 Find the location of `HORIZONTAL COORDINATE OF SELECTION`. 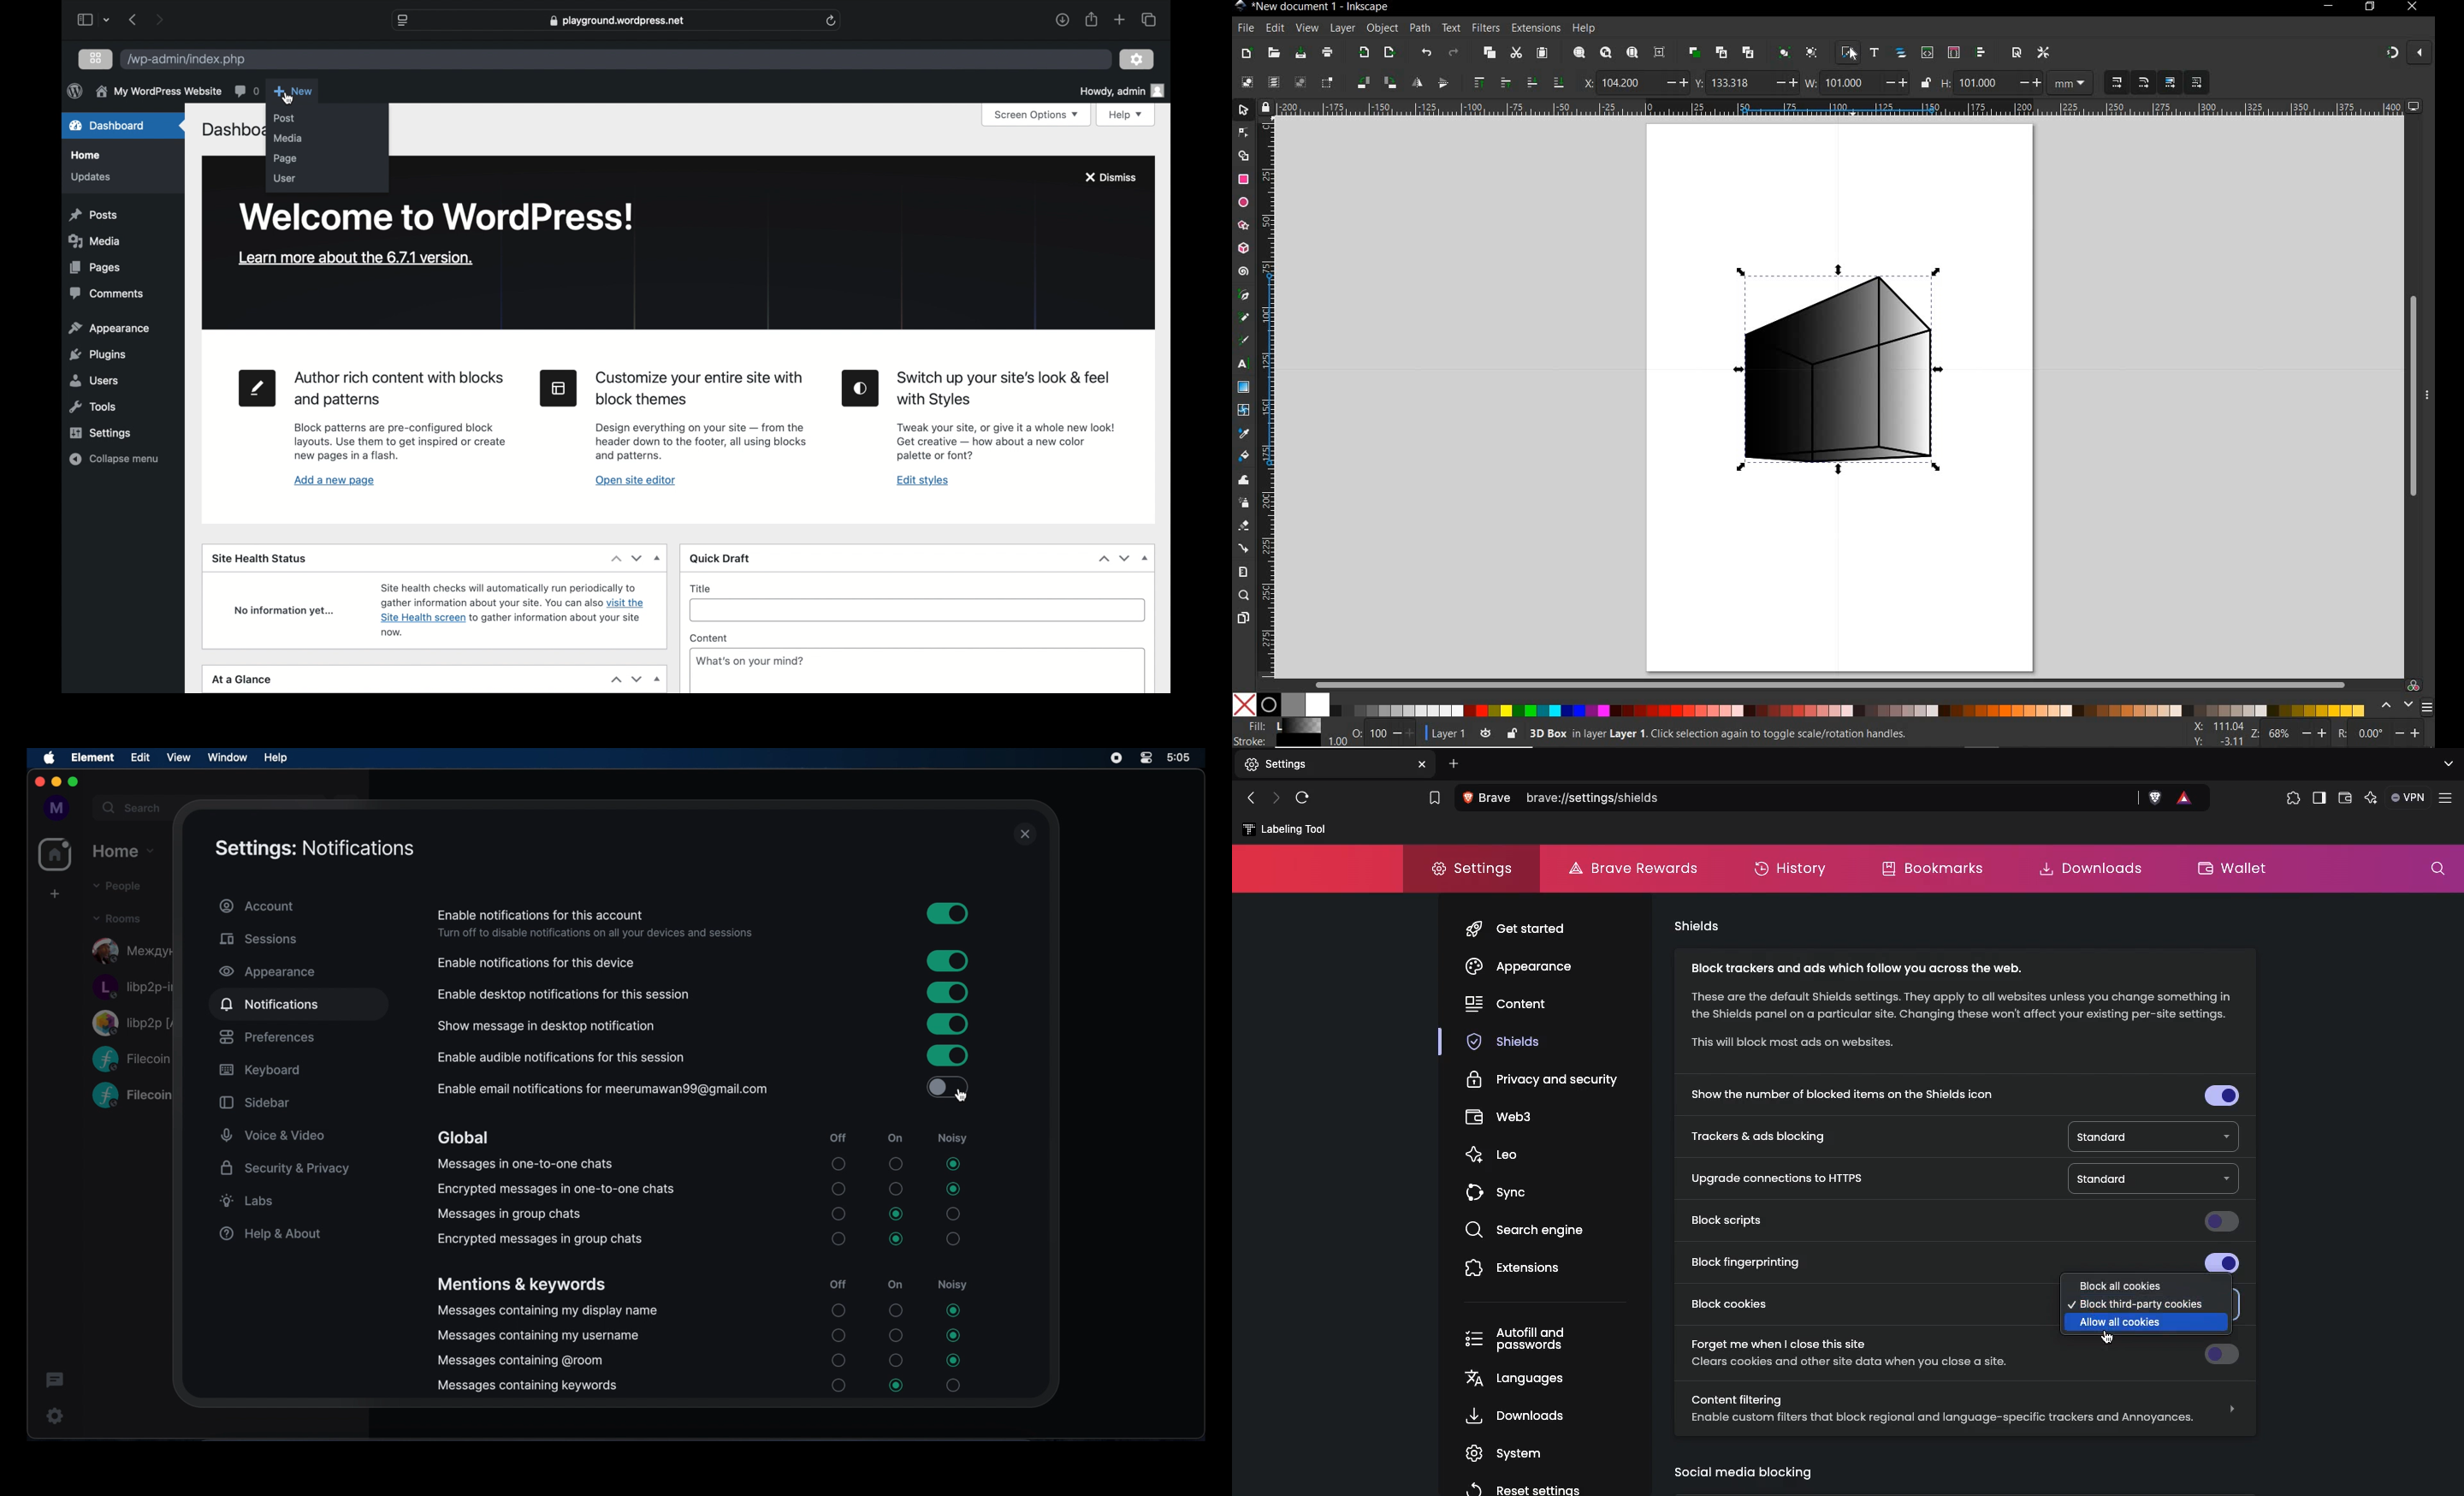

HORIZONTAL COORDINATE OF SELECTION is located at coordinates (1585, 83).